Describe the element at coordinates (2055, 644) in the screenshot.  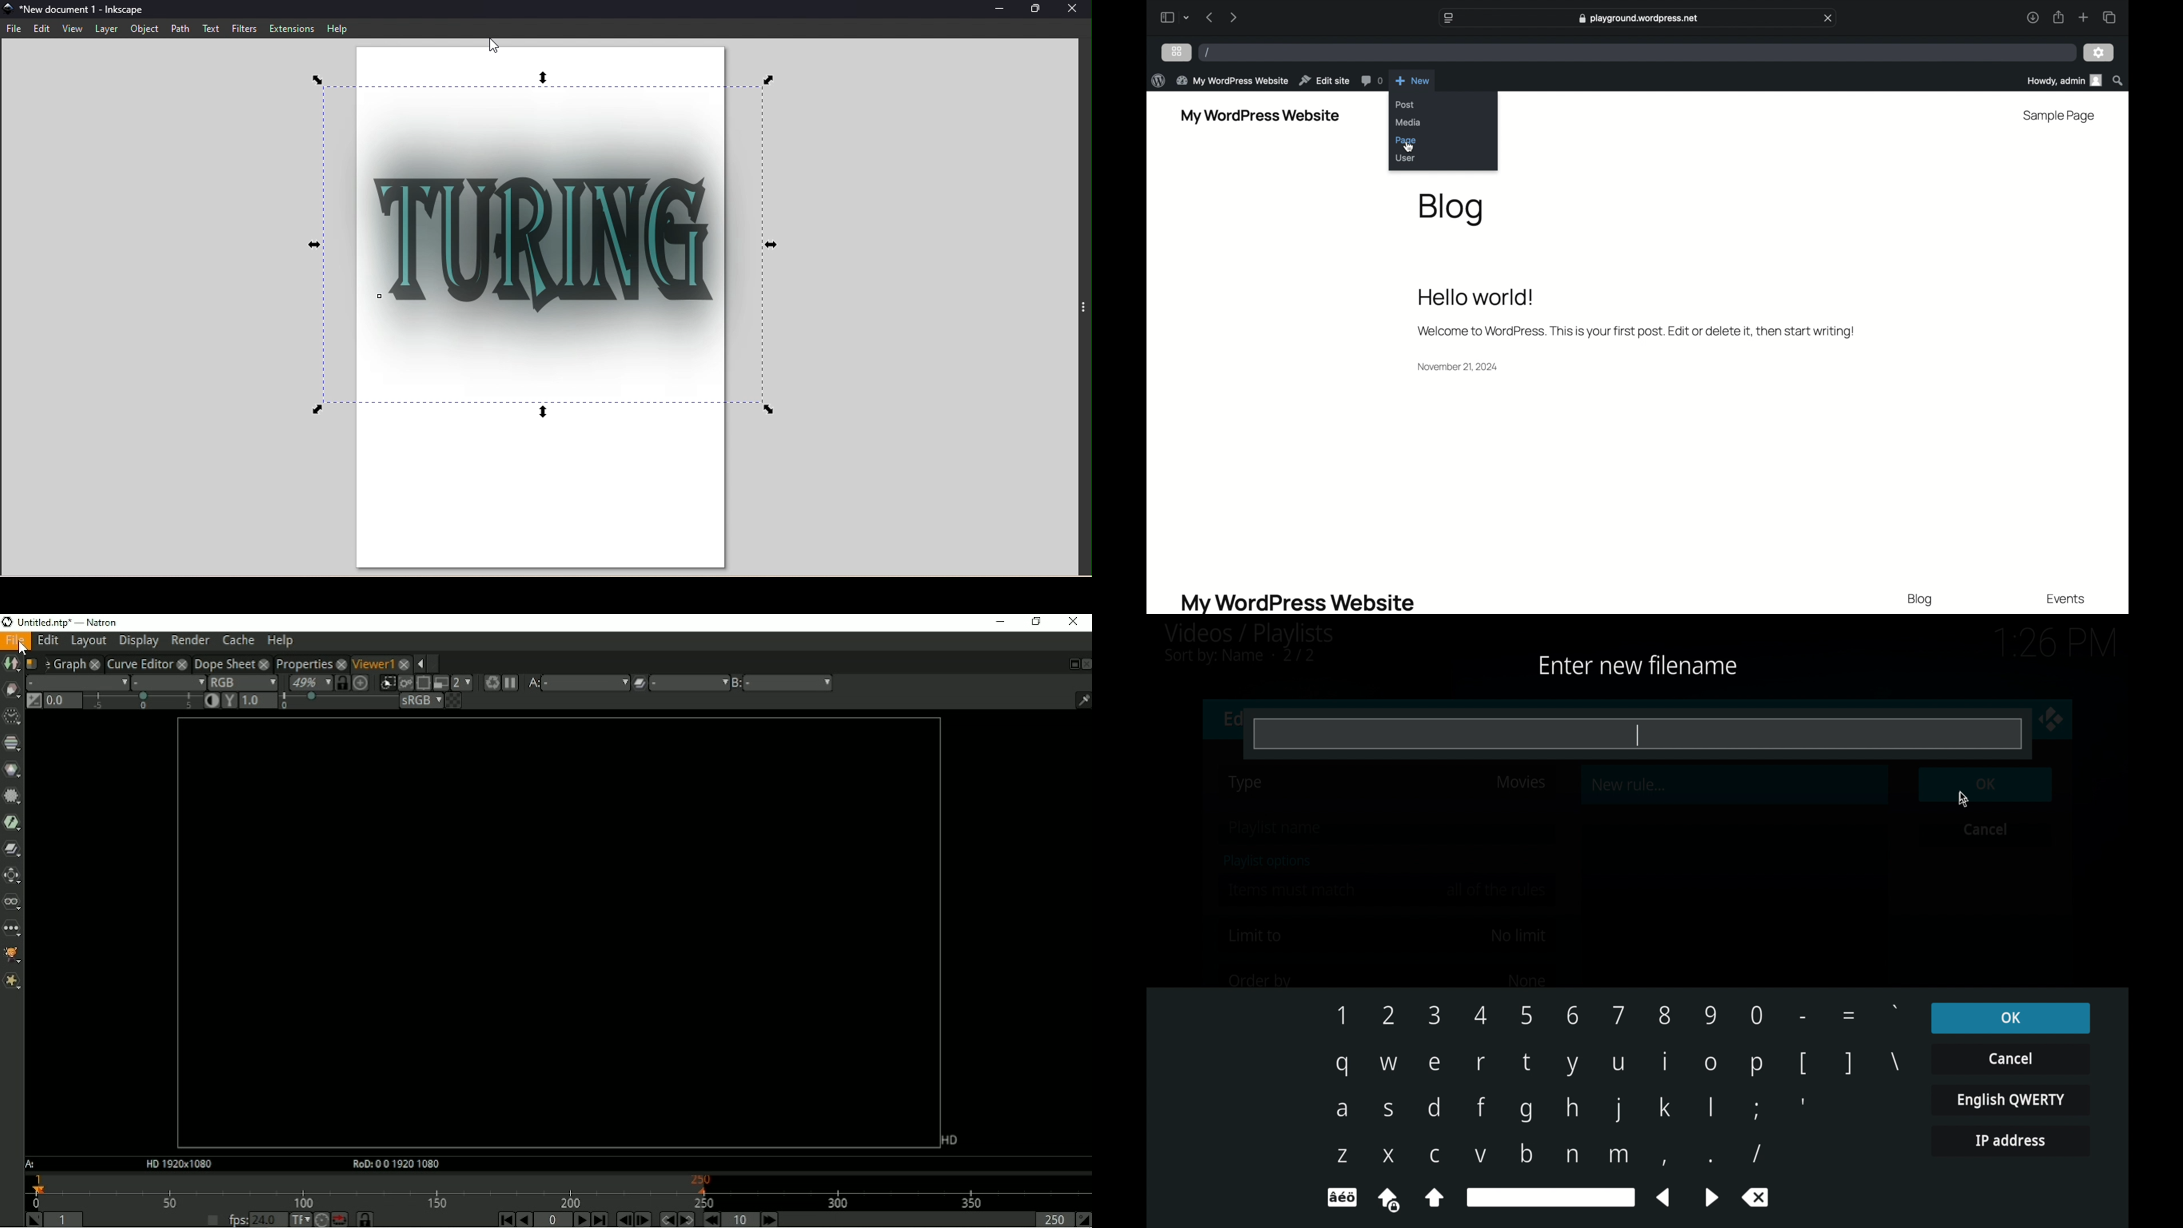
I see `time` at that location.